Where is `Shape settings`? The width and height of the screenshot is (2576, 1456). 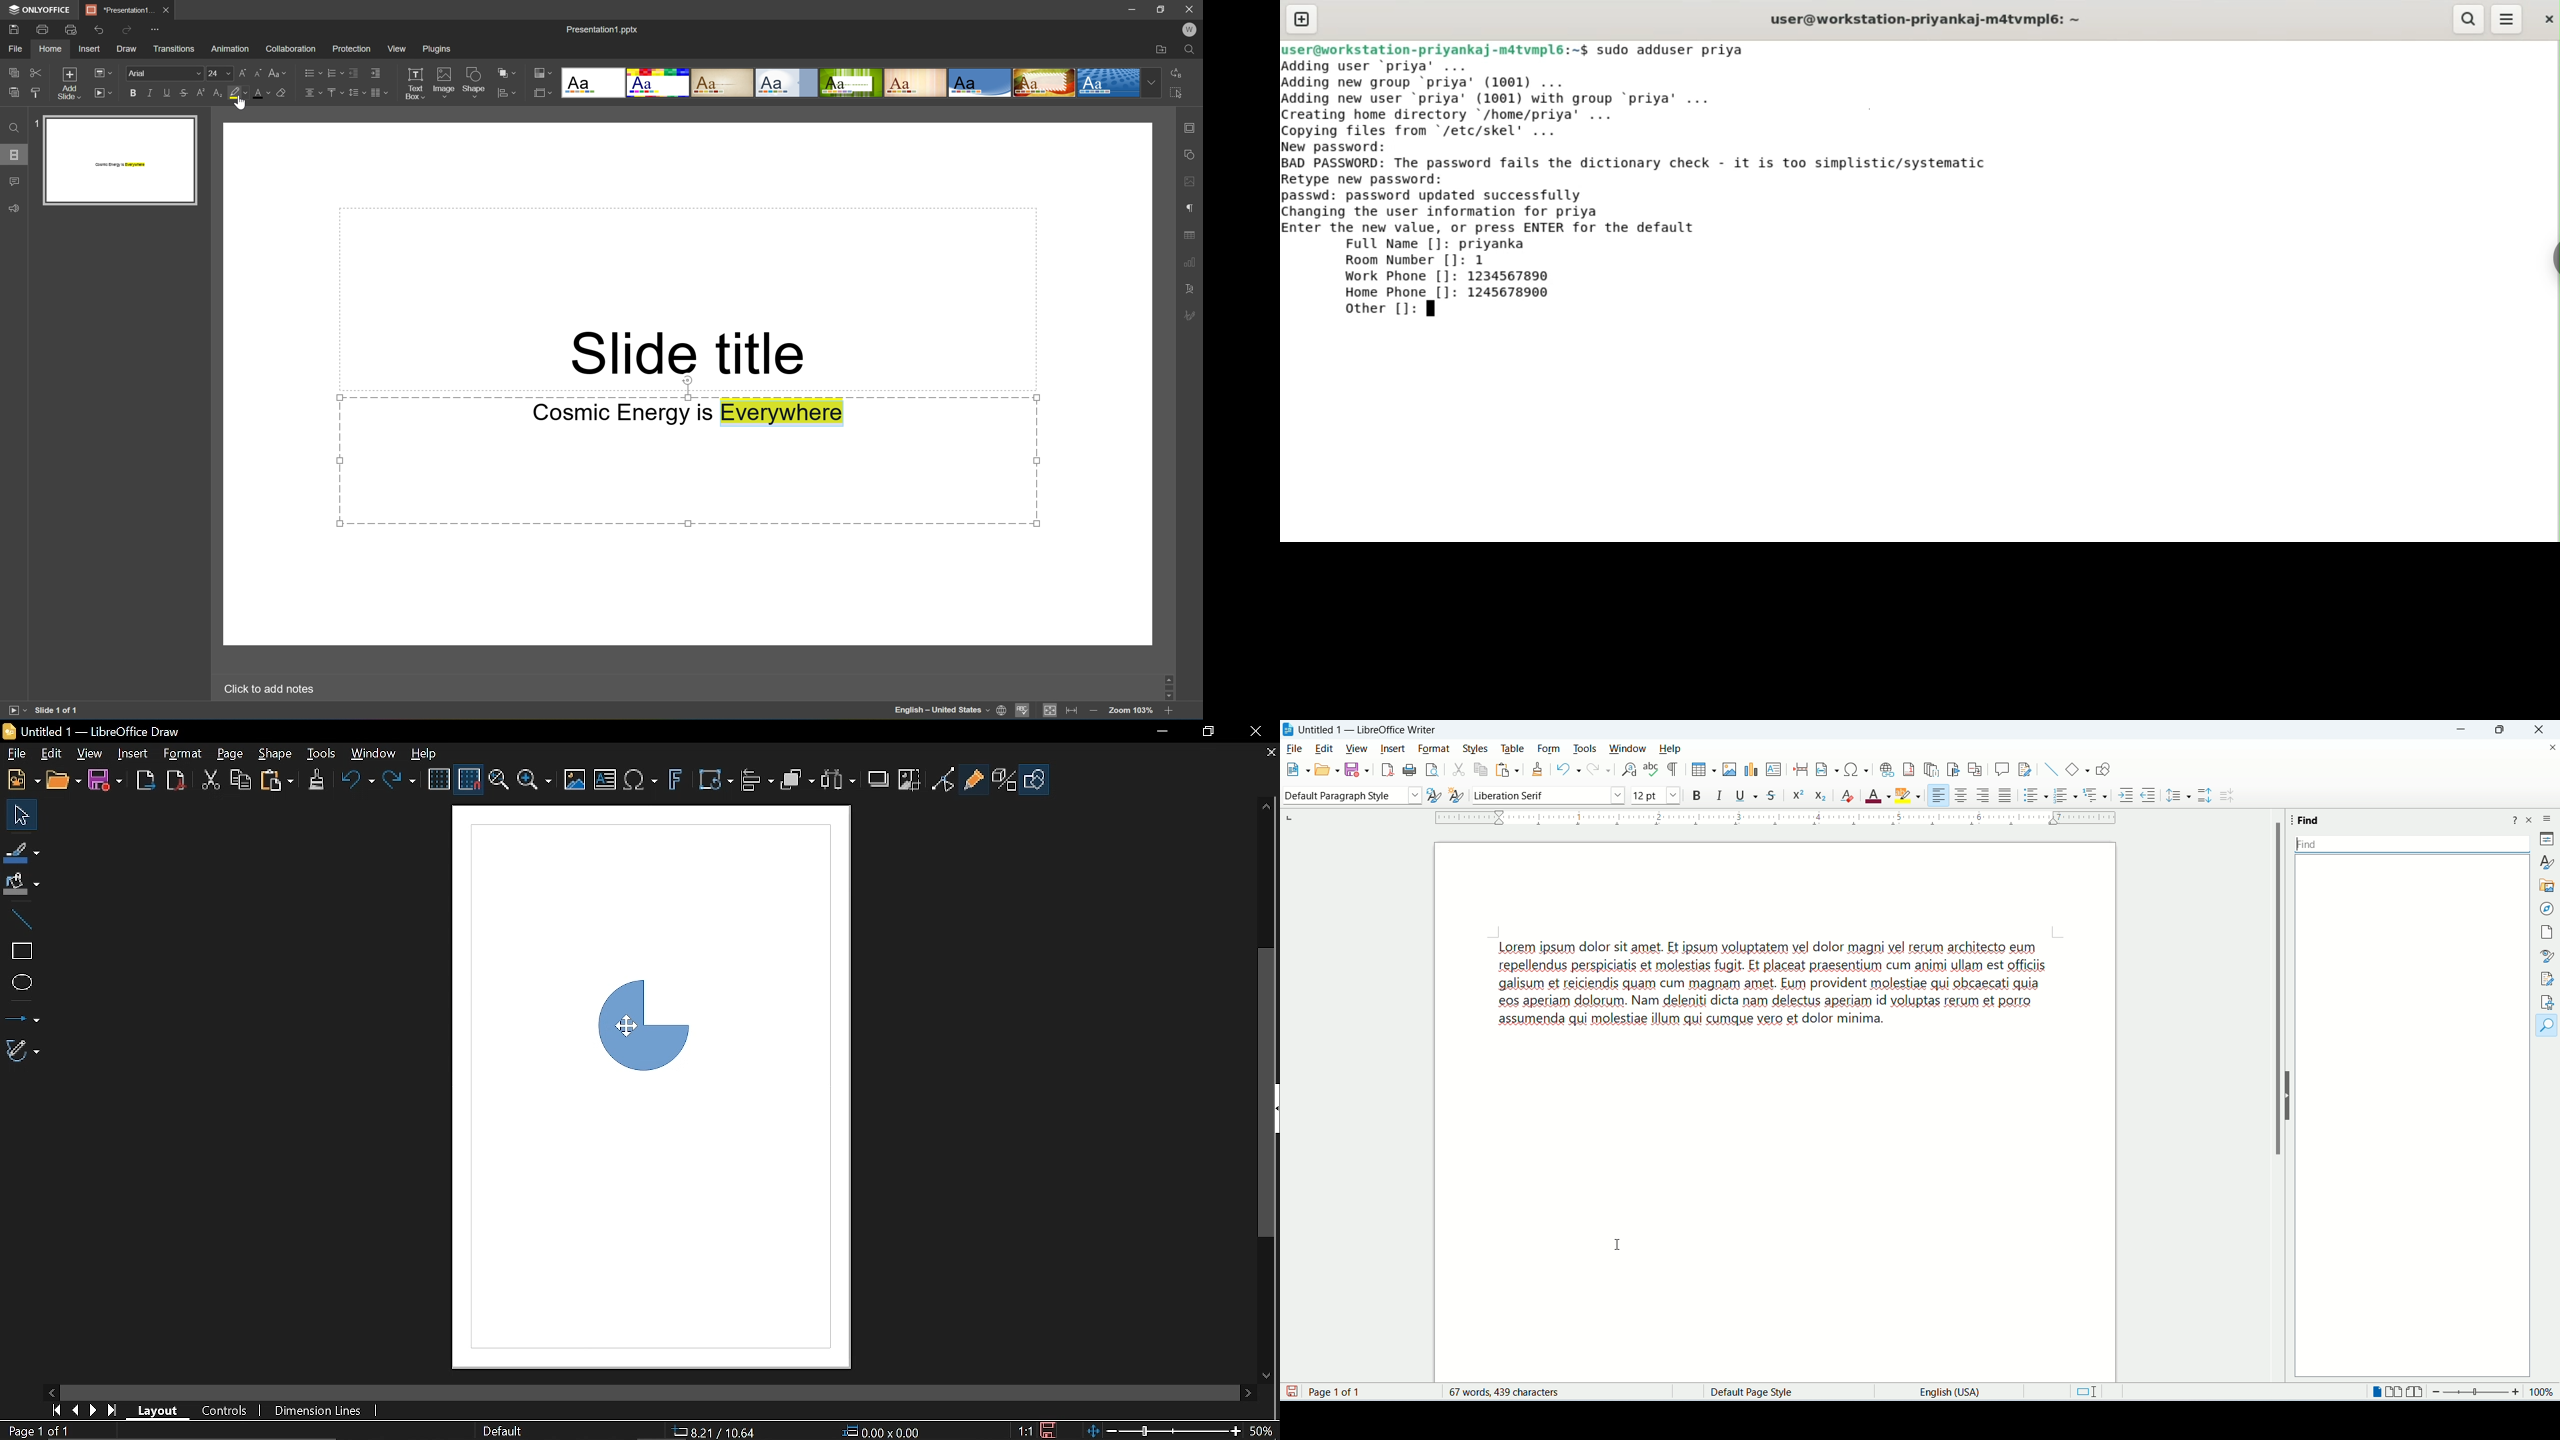 Shape settings is located at coordinates (1192, 155).